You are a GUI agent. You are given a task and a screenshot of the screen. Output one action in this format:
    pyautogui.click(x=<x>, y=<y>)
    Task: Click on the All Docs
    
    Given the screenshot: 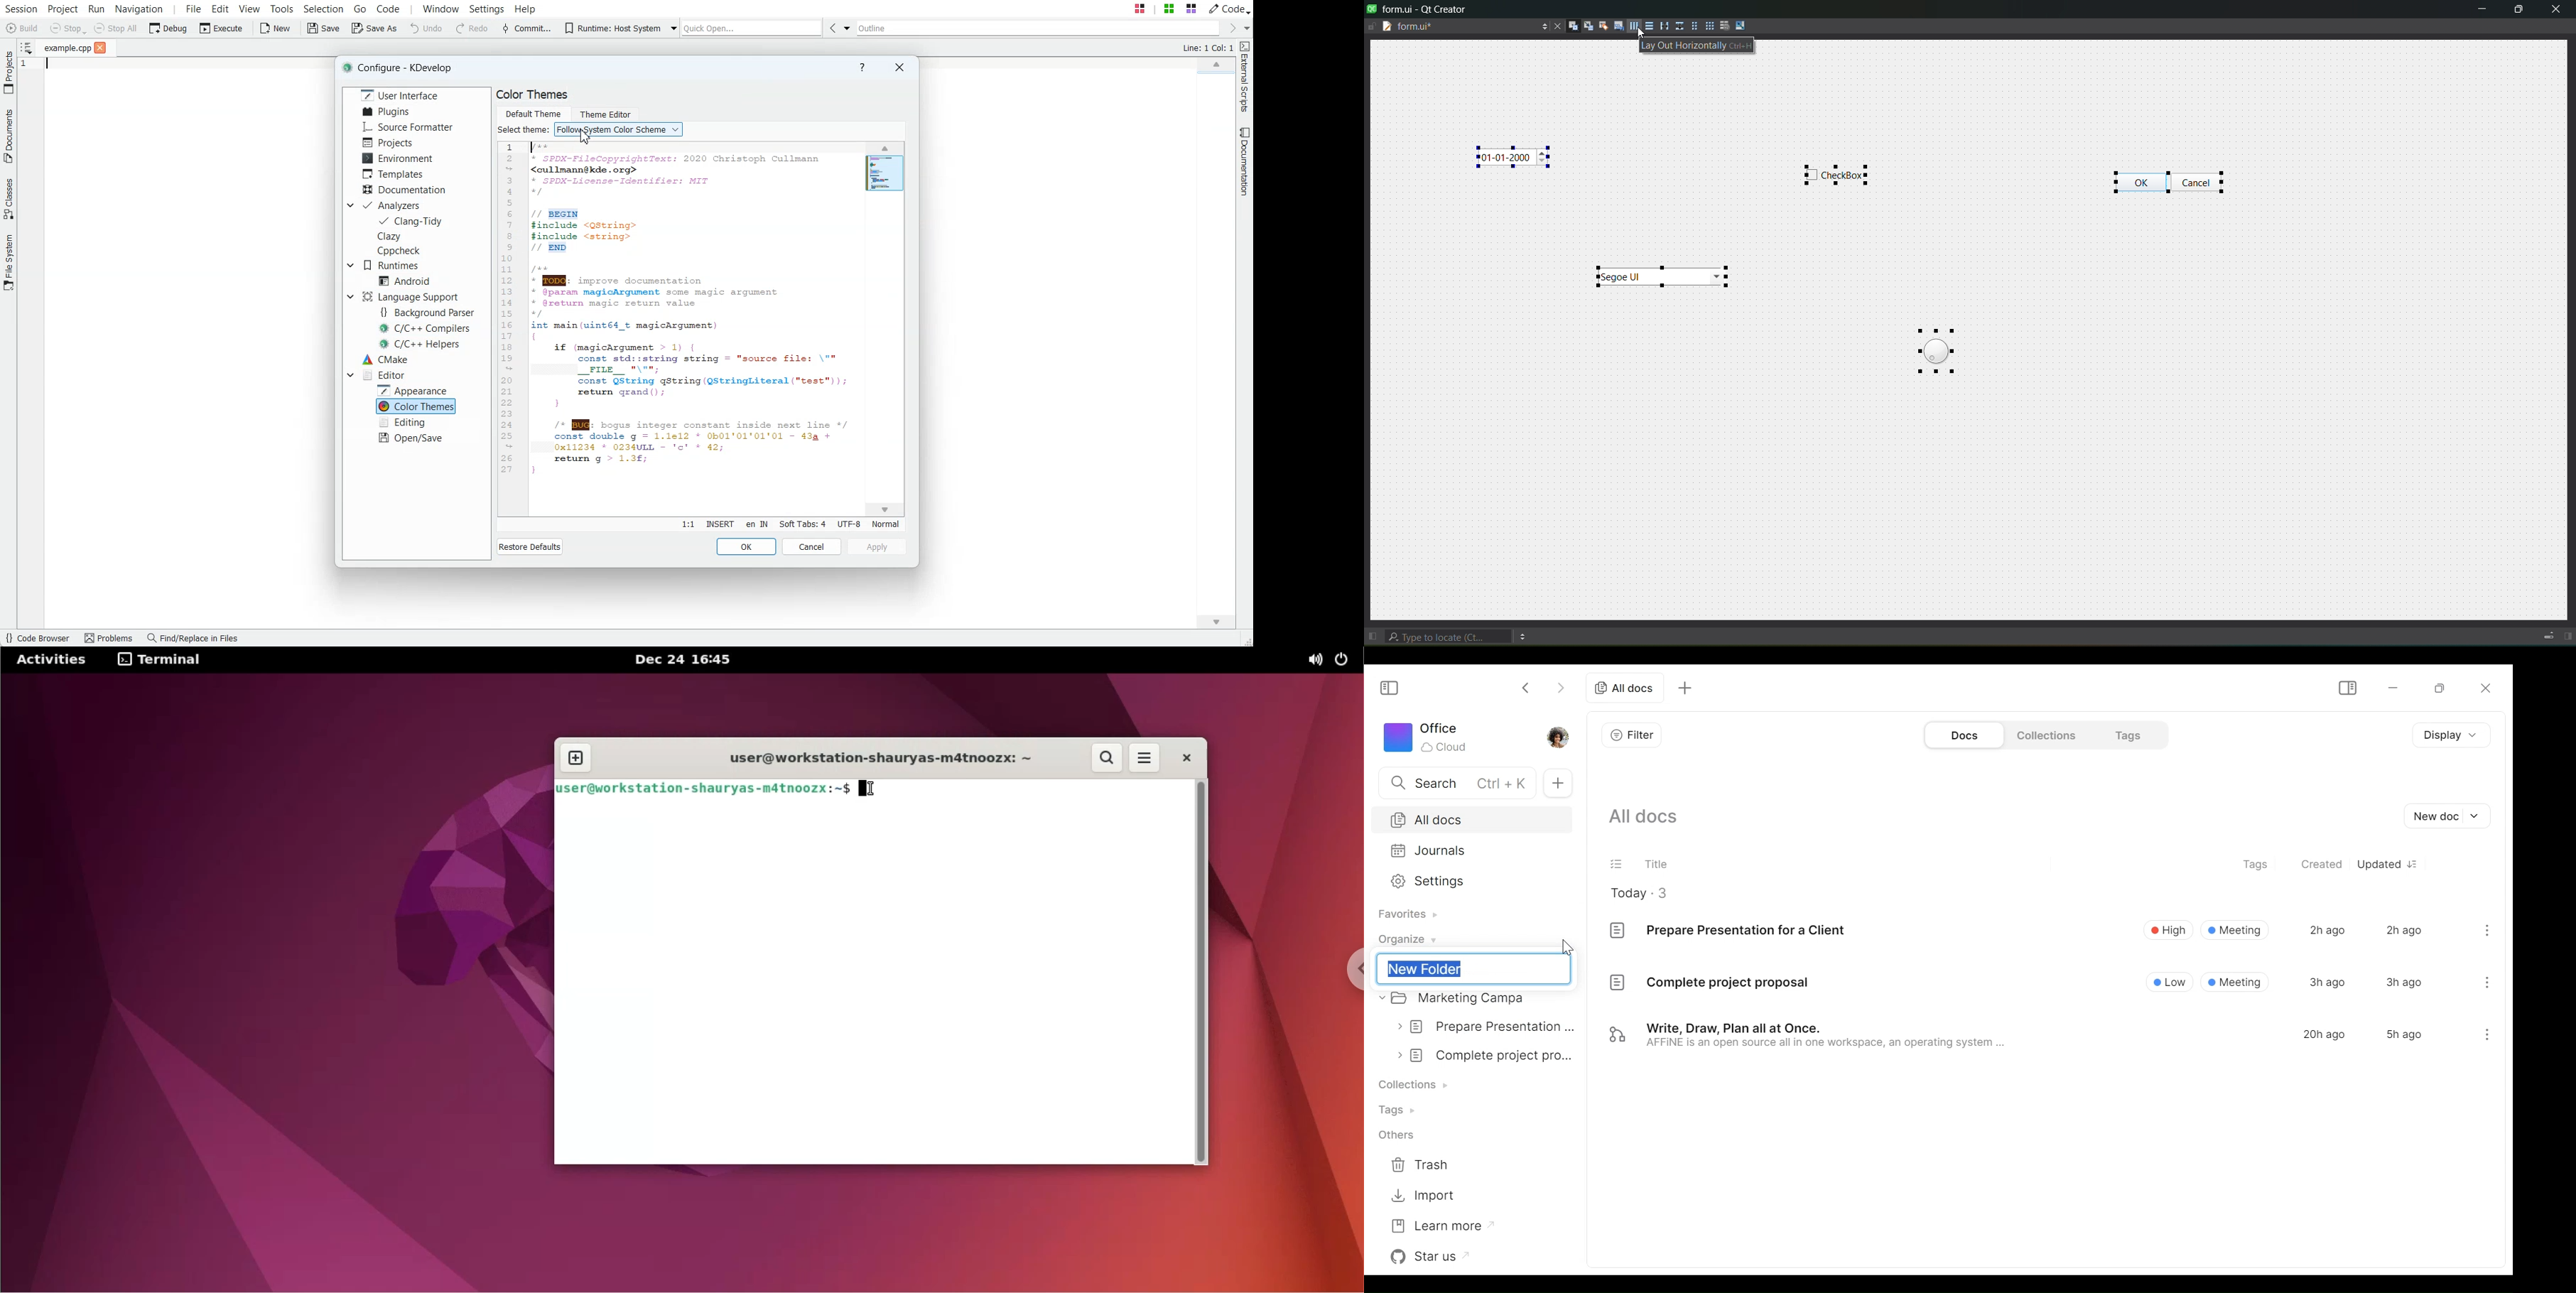 What is the action you would take?
    pyautogui.click(x=1470, y=819)
    